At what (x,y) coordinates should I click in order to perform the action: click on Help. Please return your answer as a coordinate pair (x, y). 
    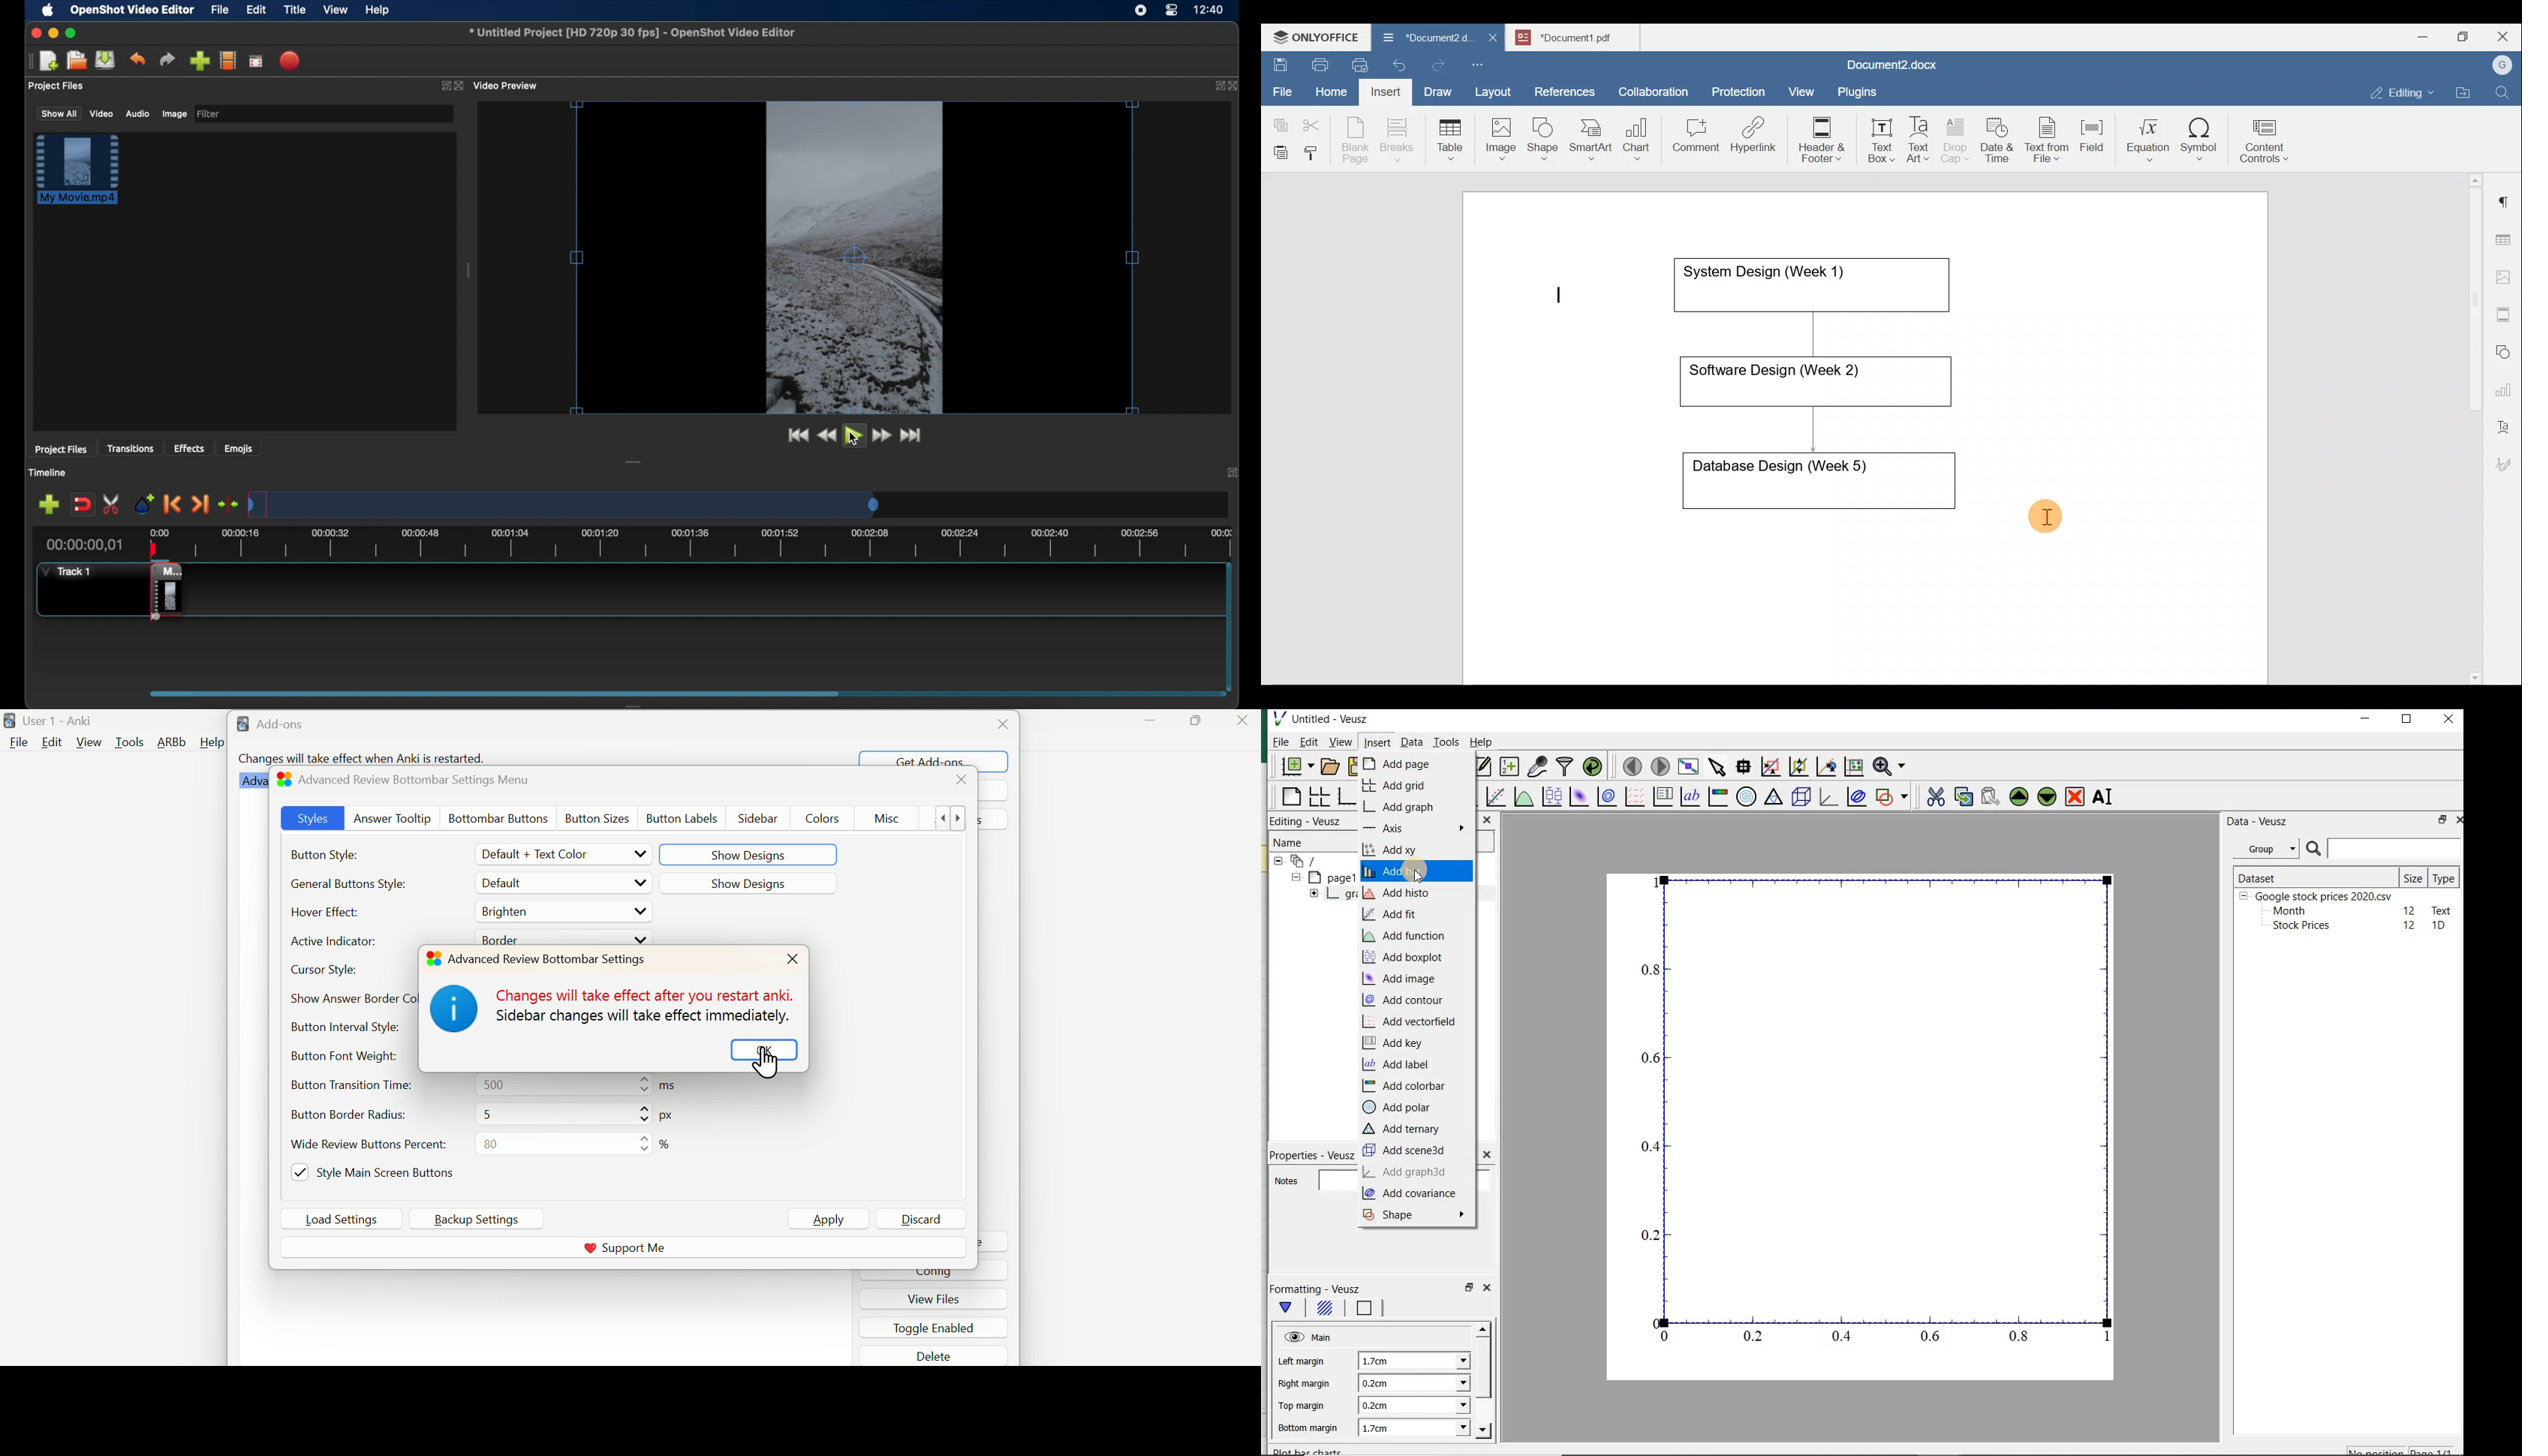
    Looking at the image, I should click on (213, 742).